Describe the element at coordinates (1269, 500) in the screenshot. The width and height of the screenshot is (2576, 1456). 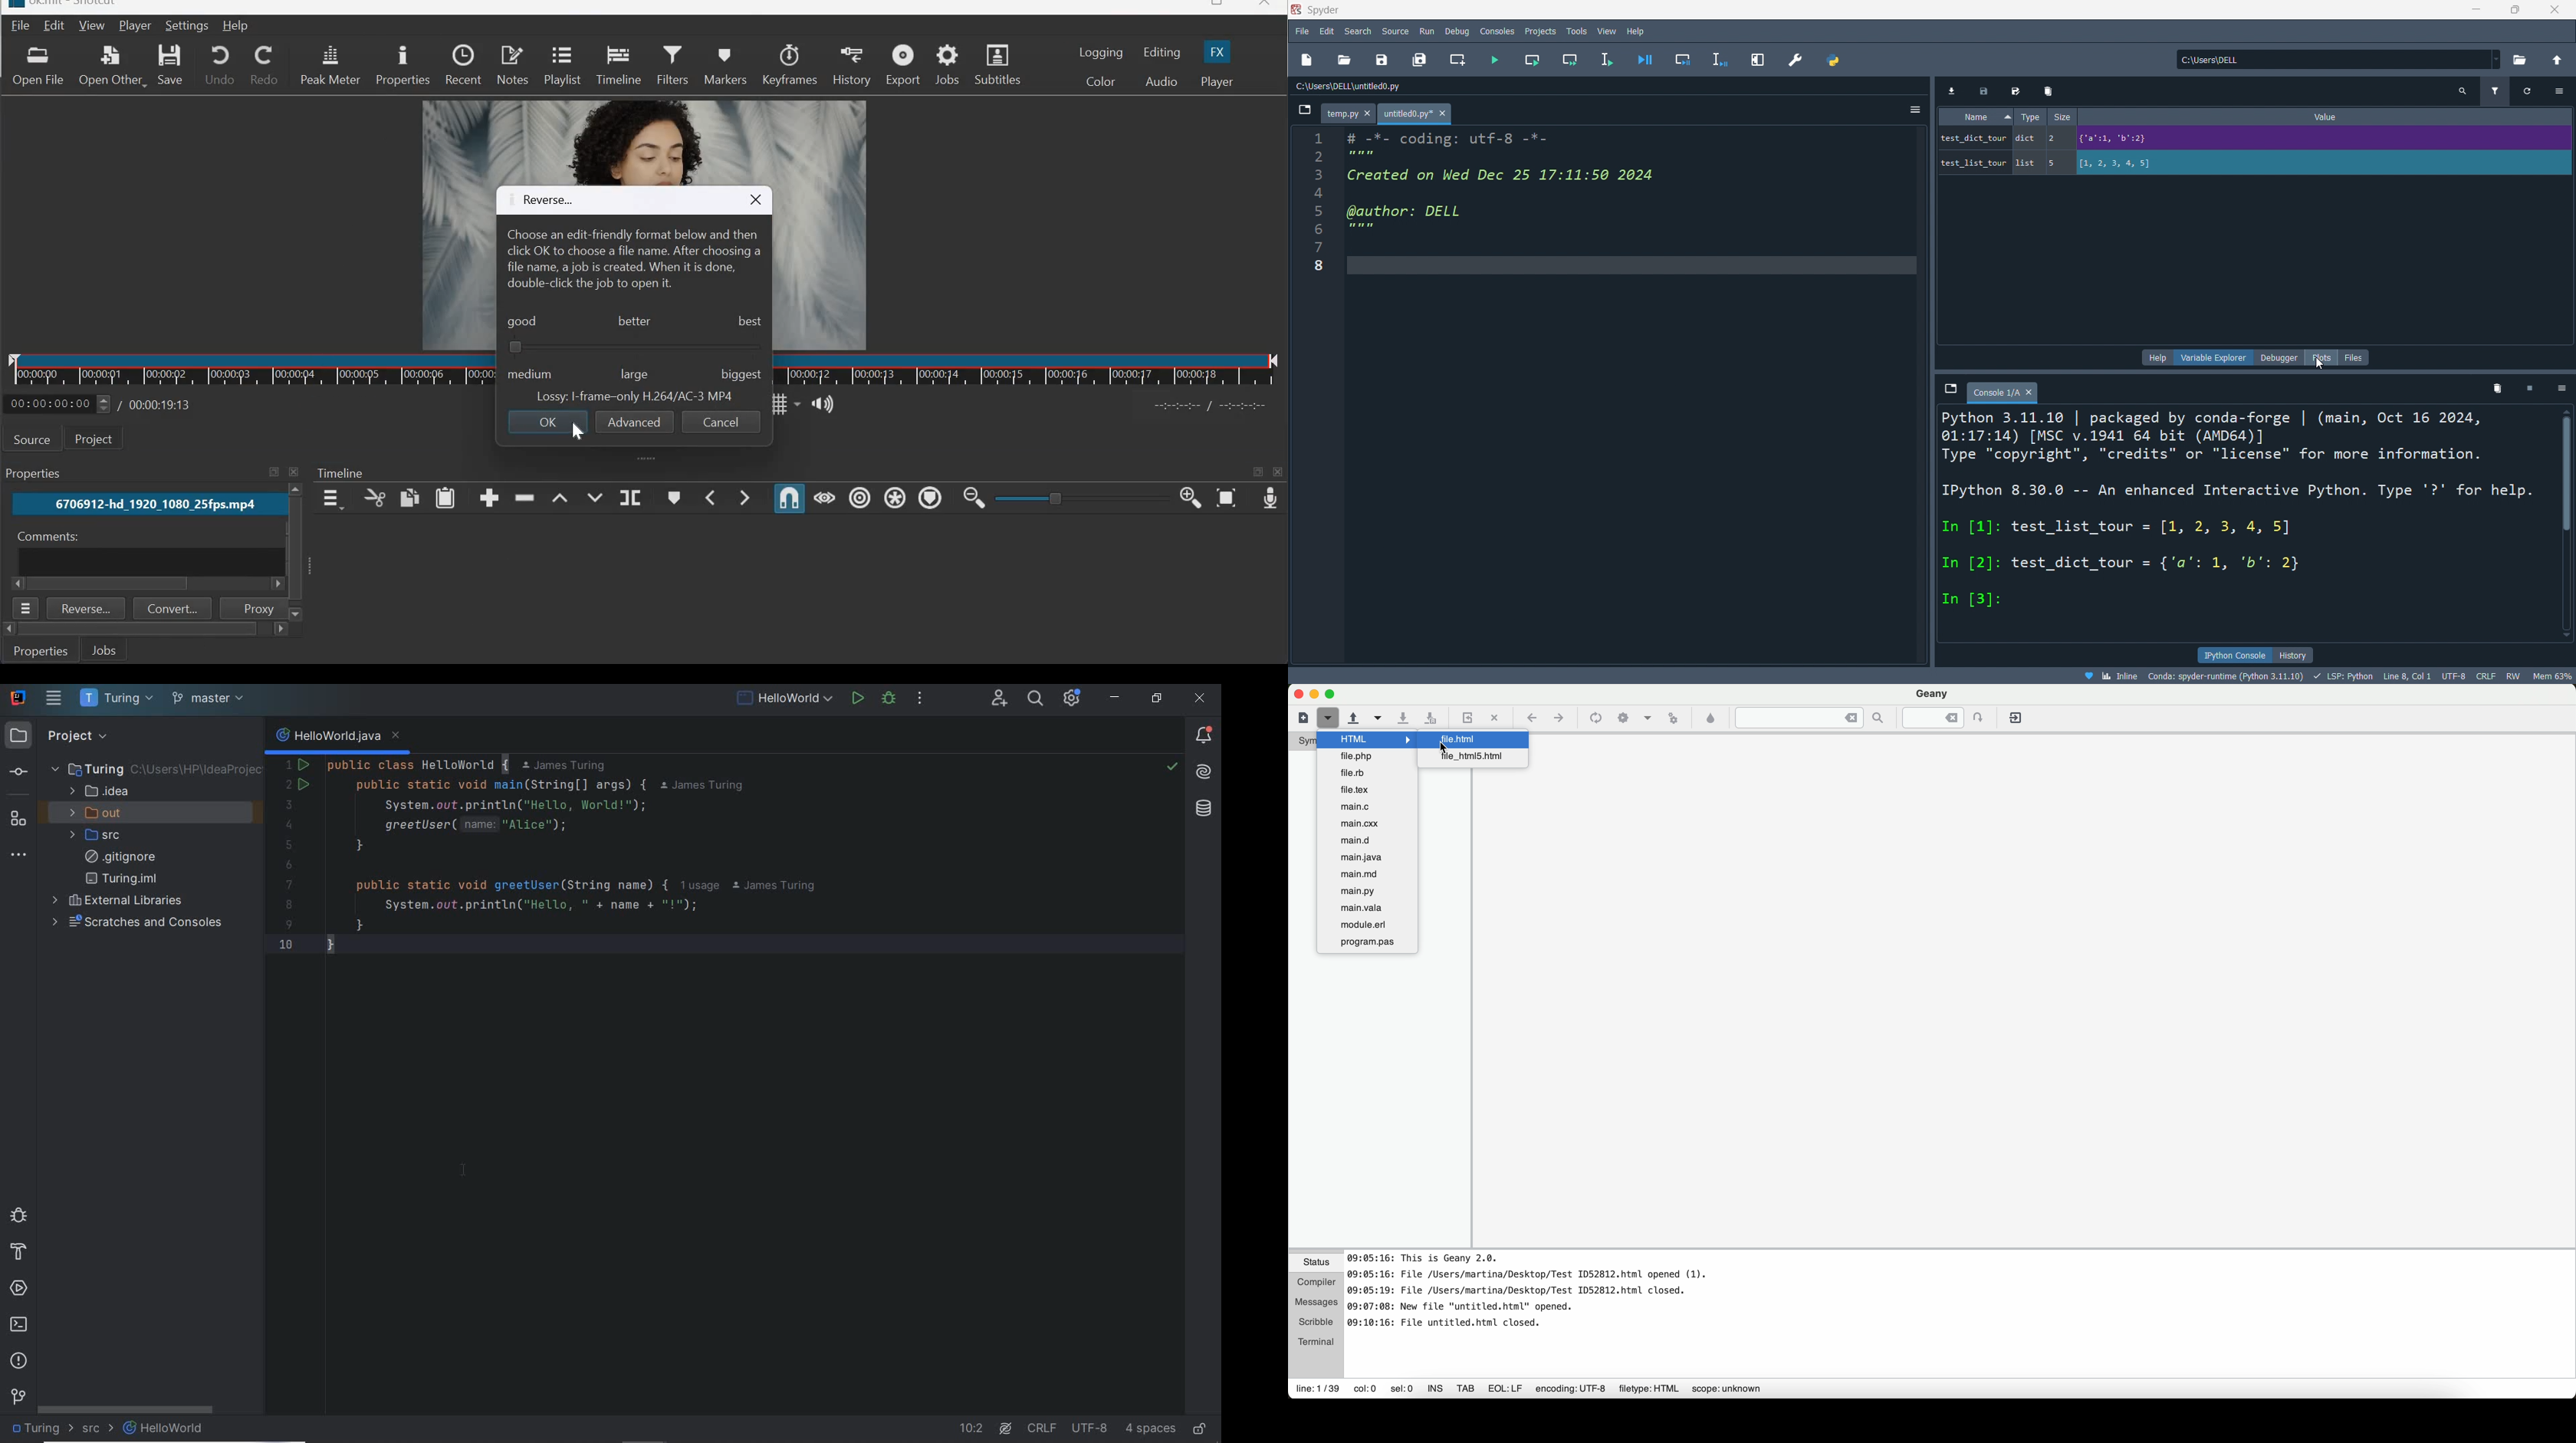
I see `Record Audio` at that location.